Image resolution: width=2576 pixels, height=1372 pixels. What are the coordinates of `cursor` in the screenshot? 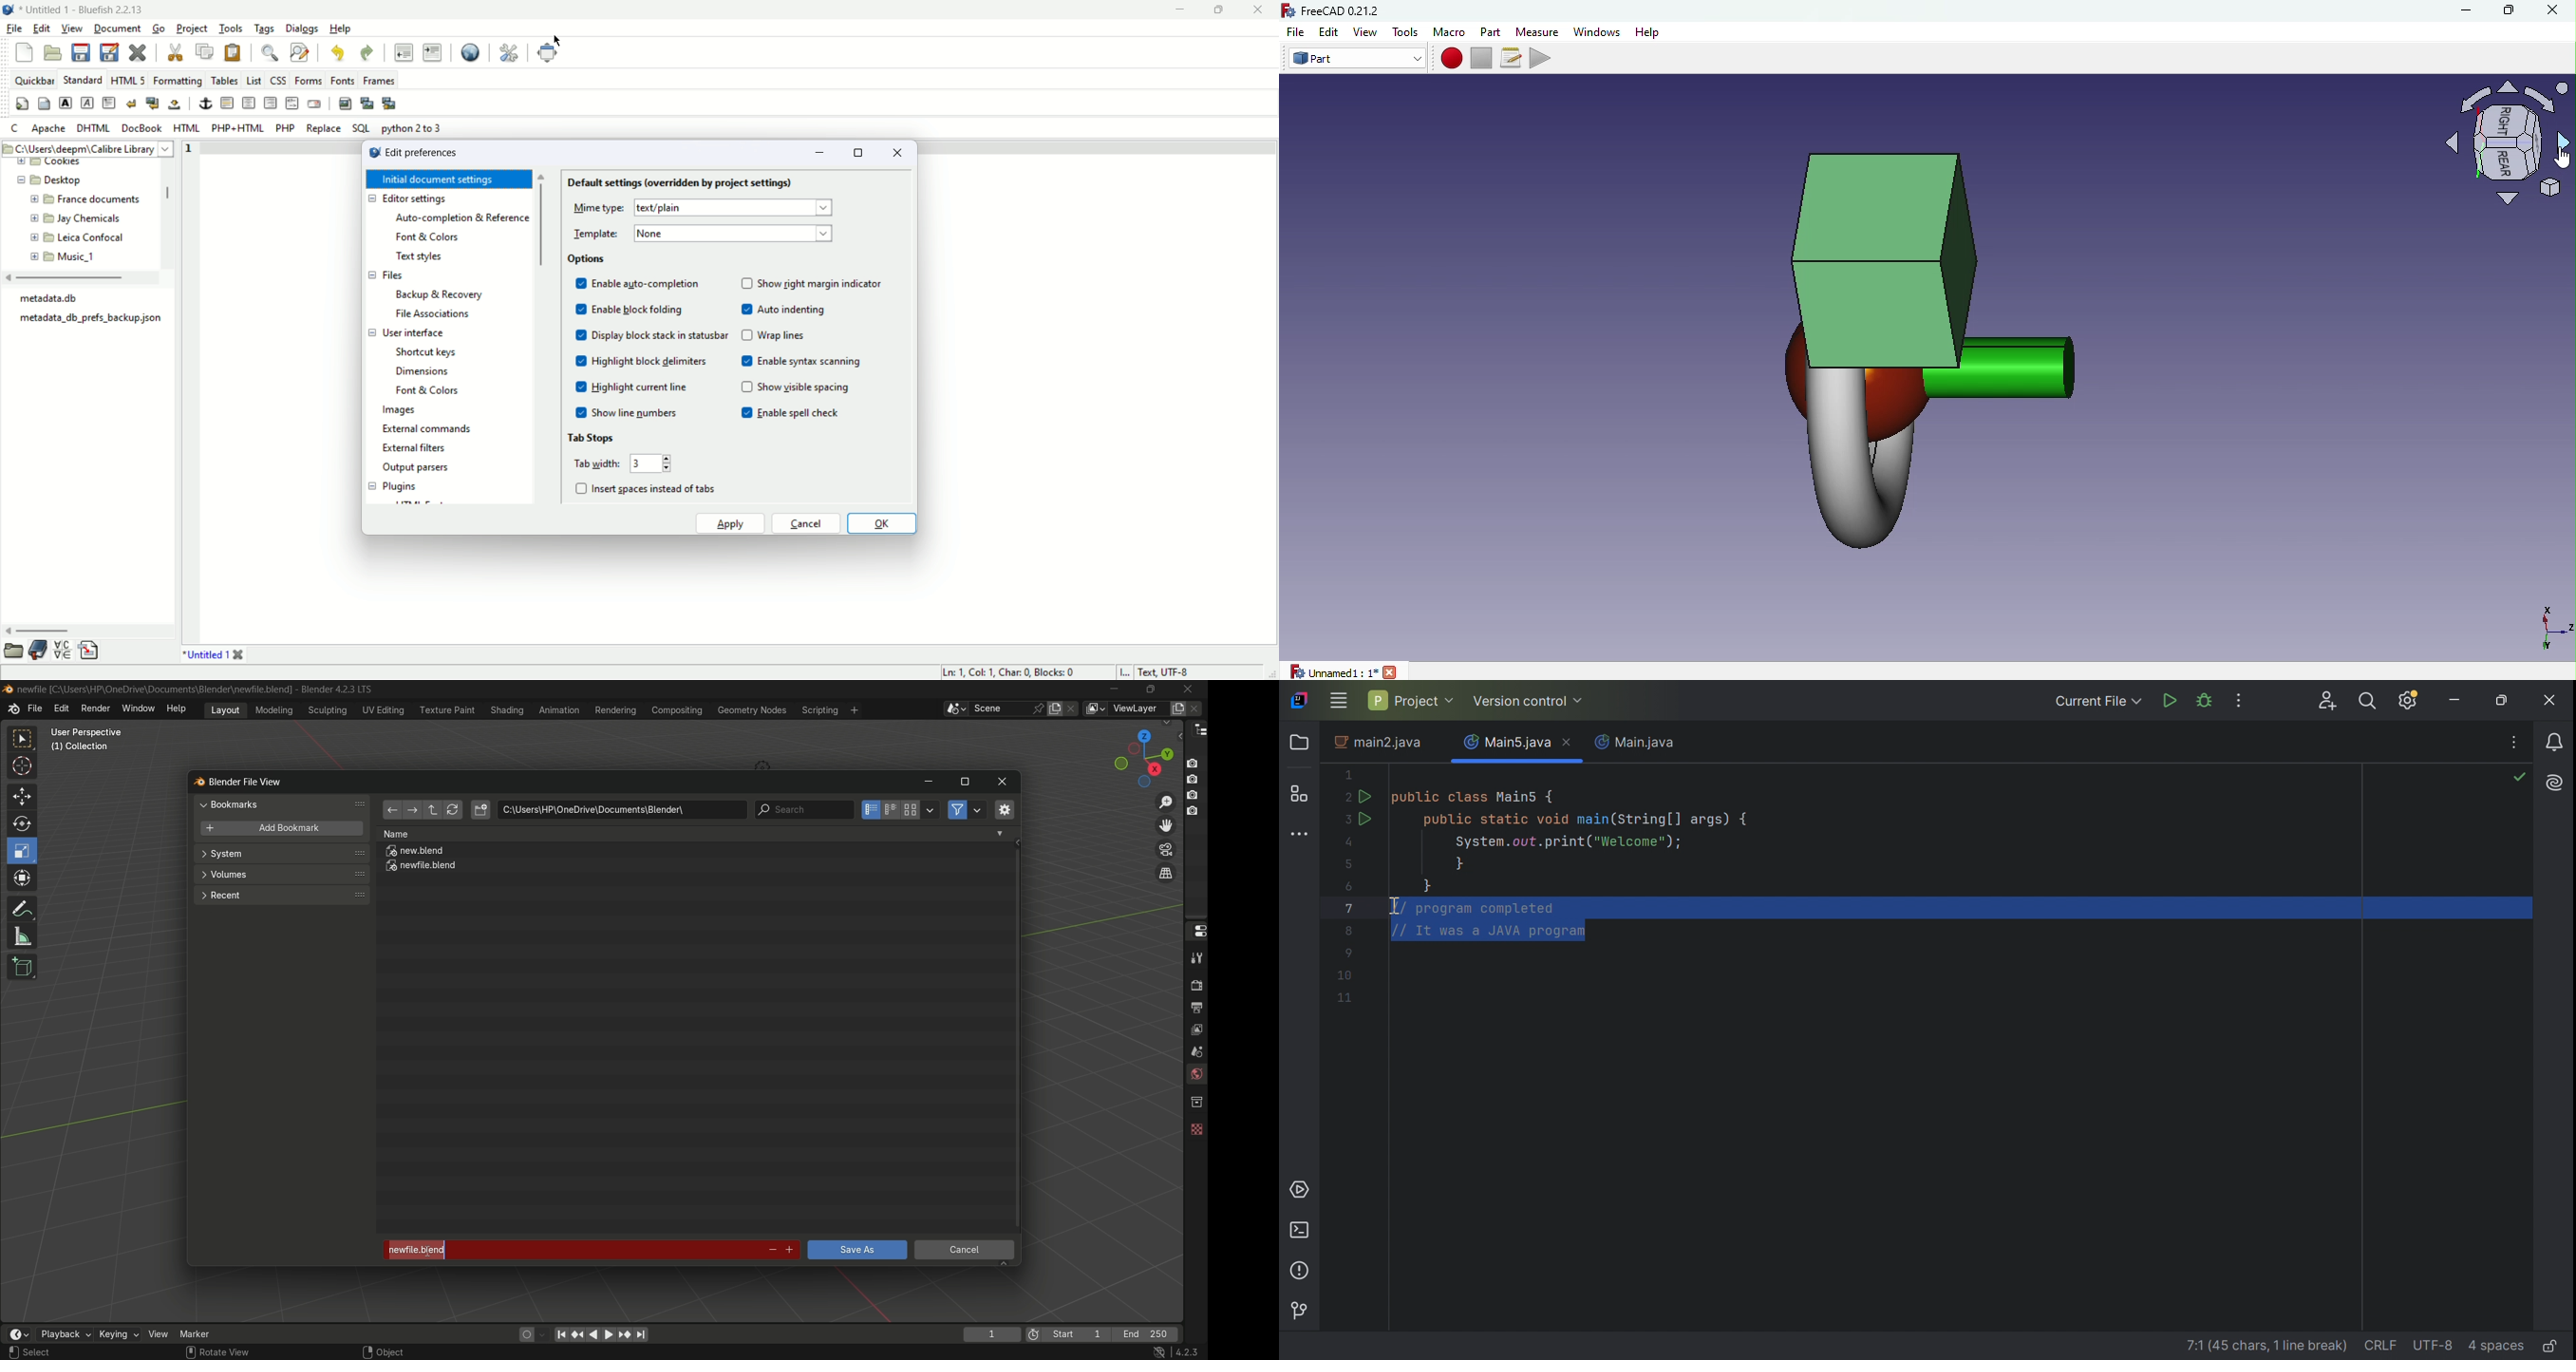 It's located at (2559, 158).